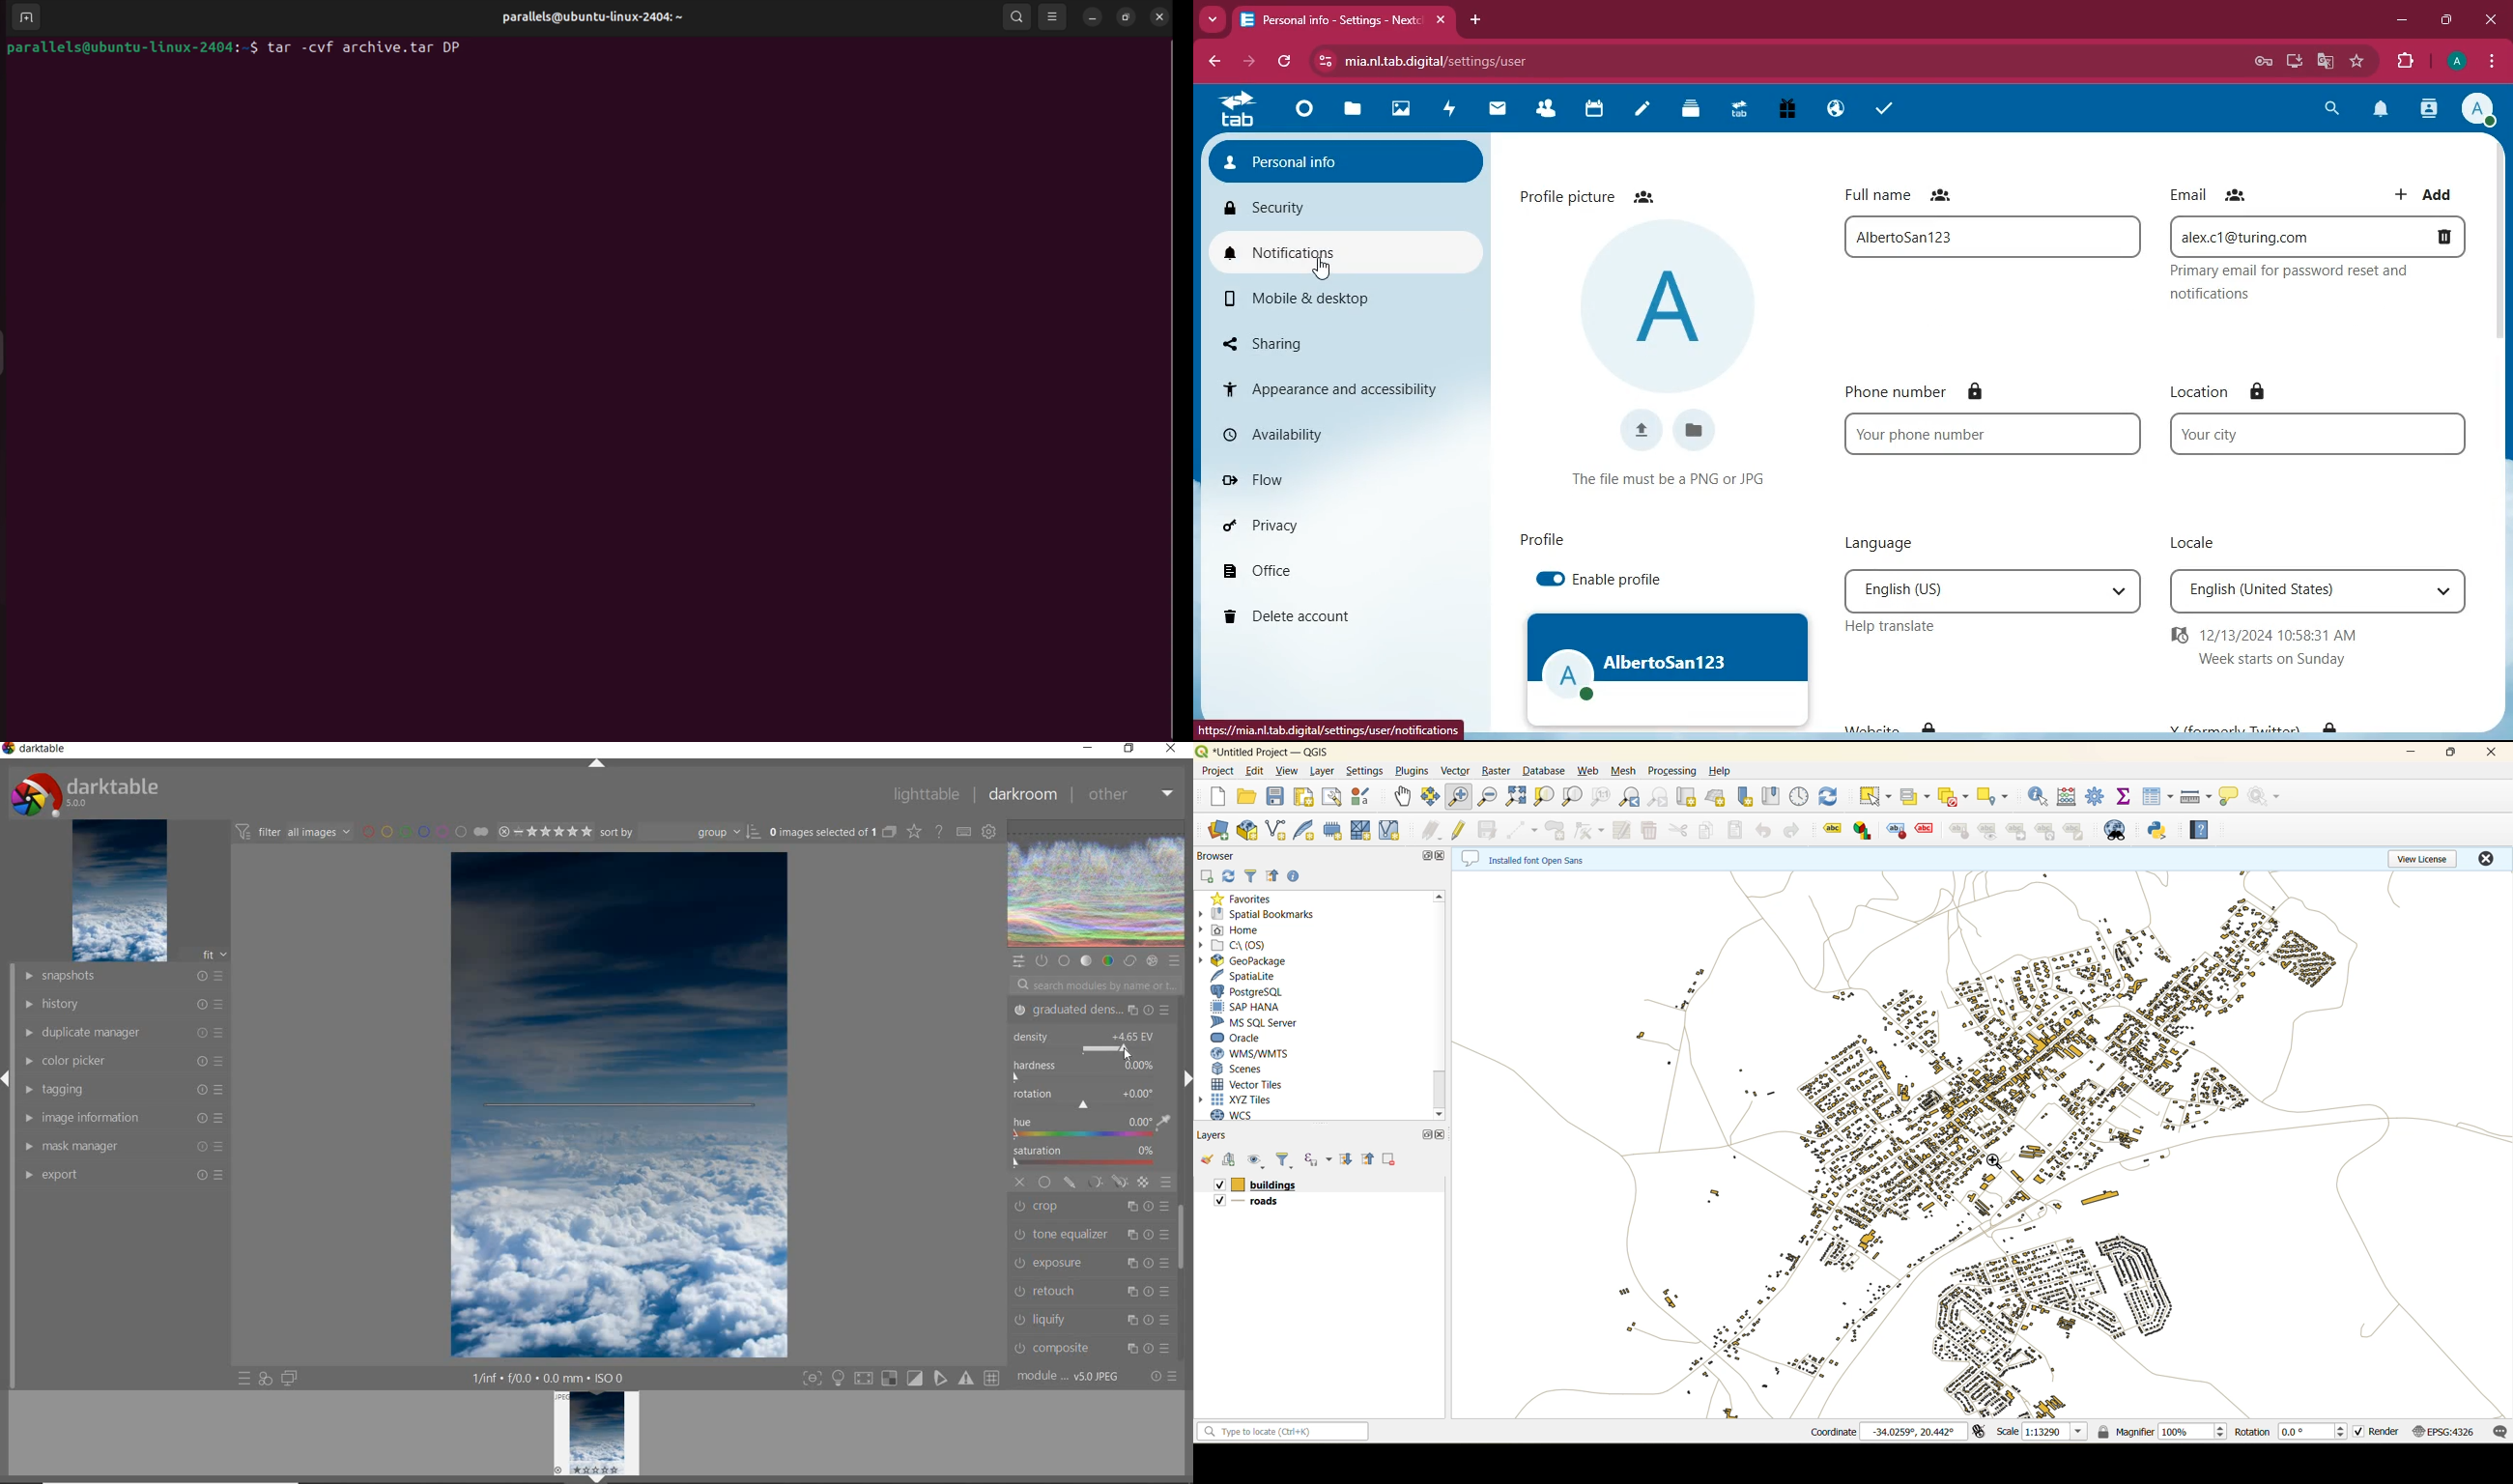 The image size is (2520, 1484). I want to click on mail, so click(1498, 108).